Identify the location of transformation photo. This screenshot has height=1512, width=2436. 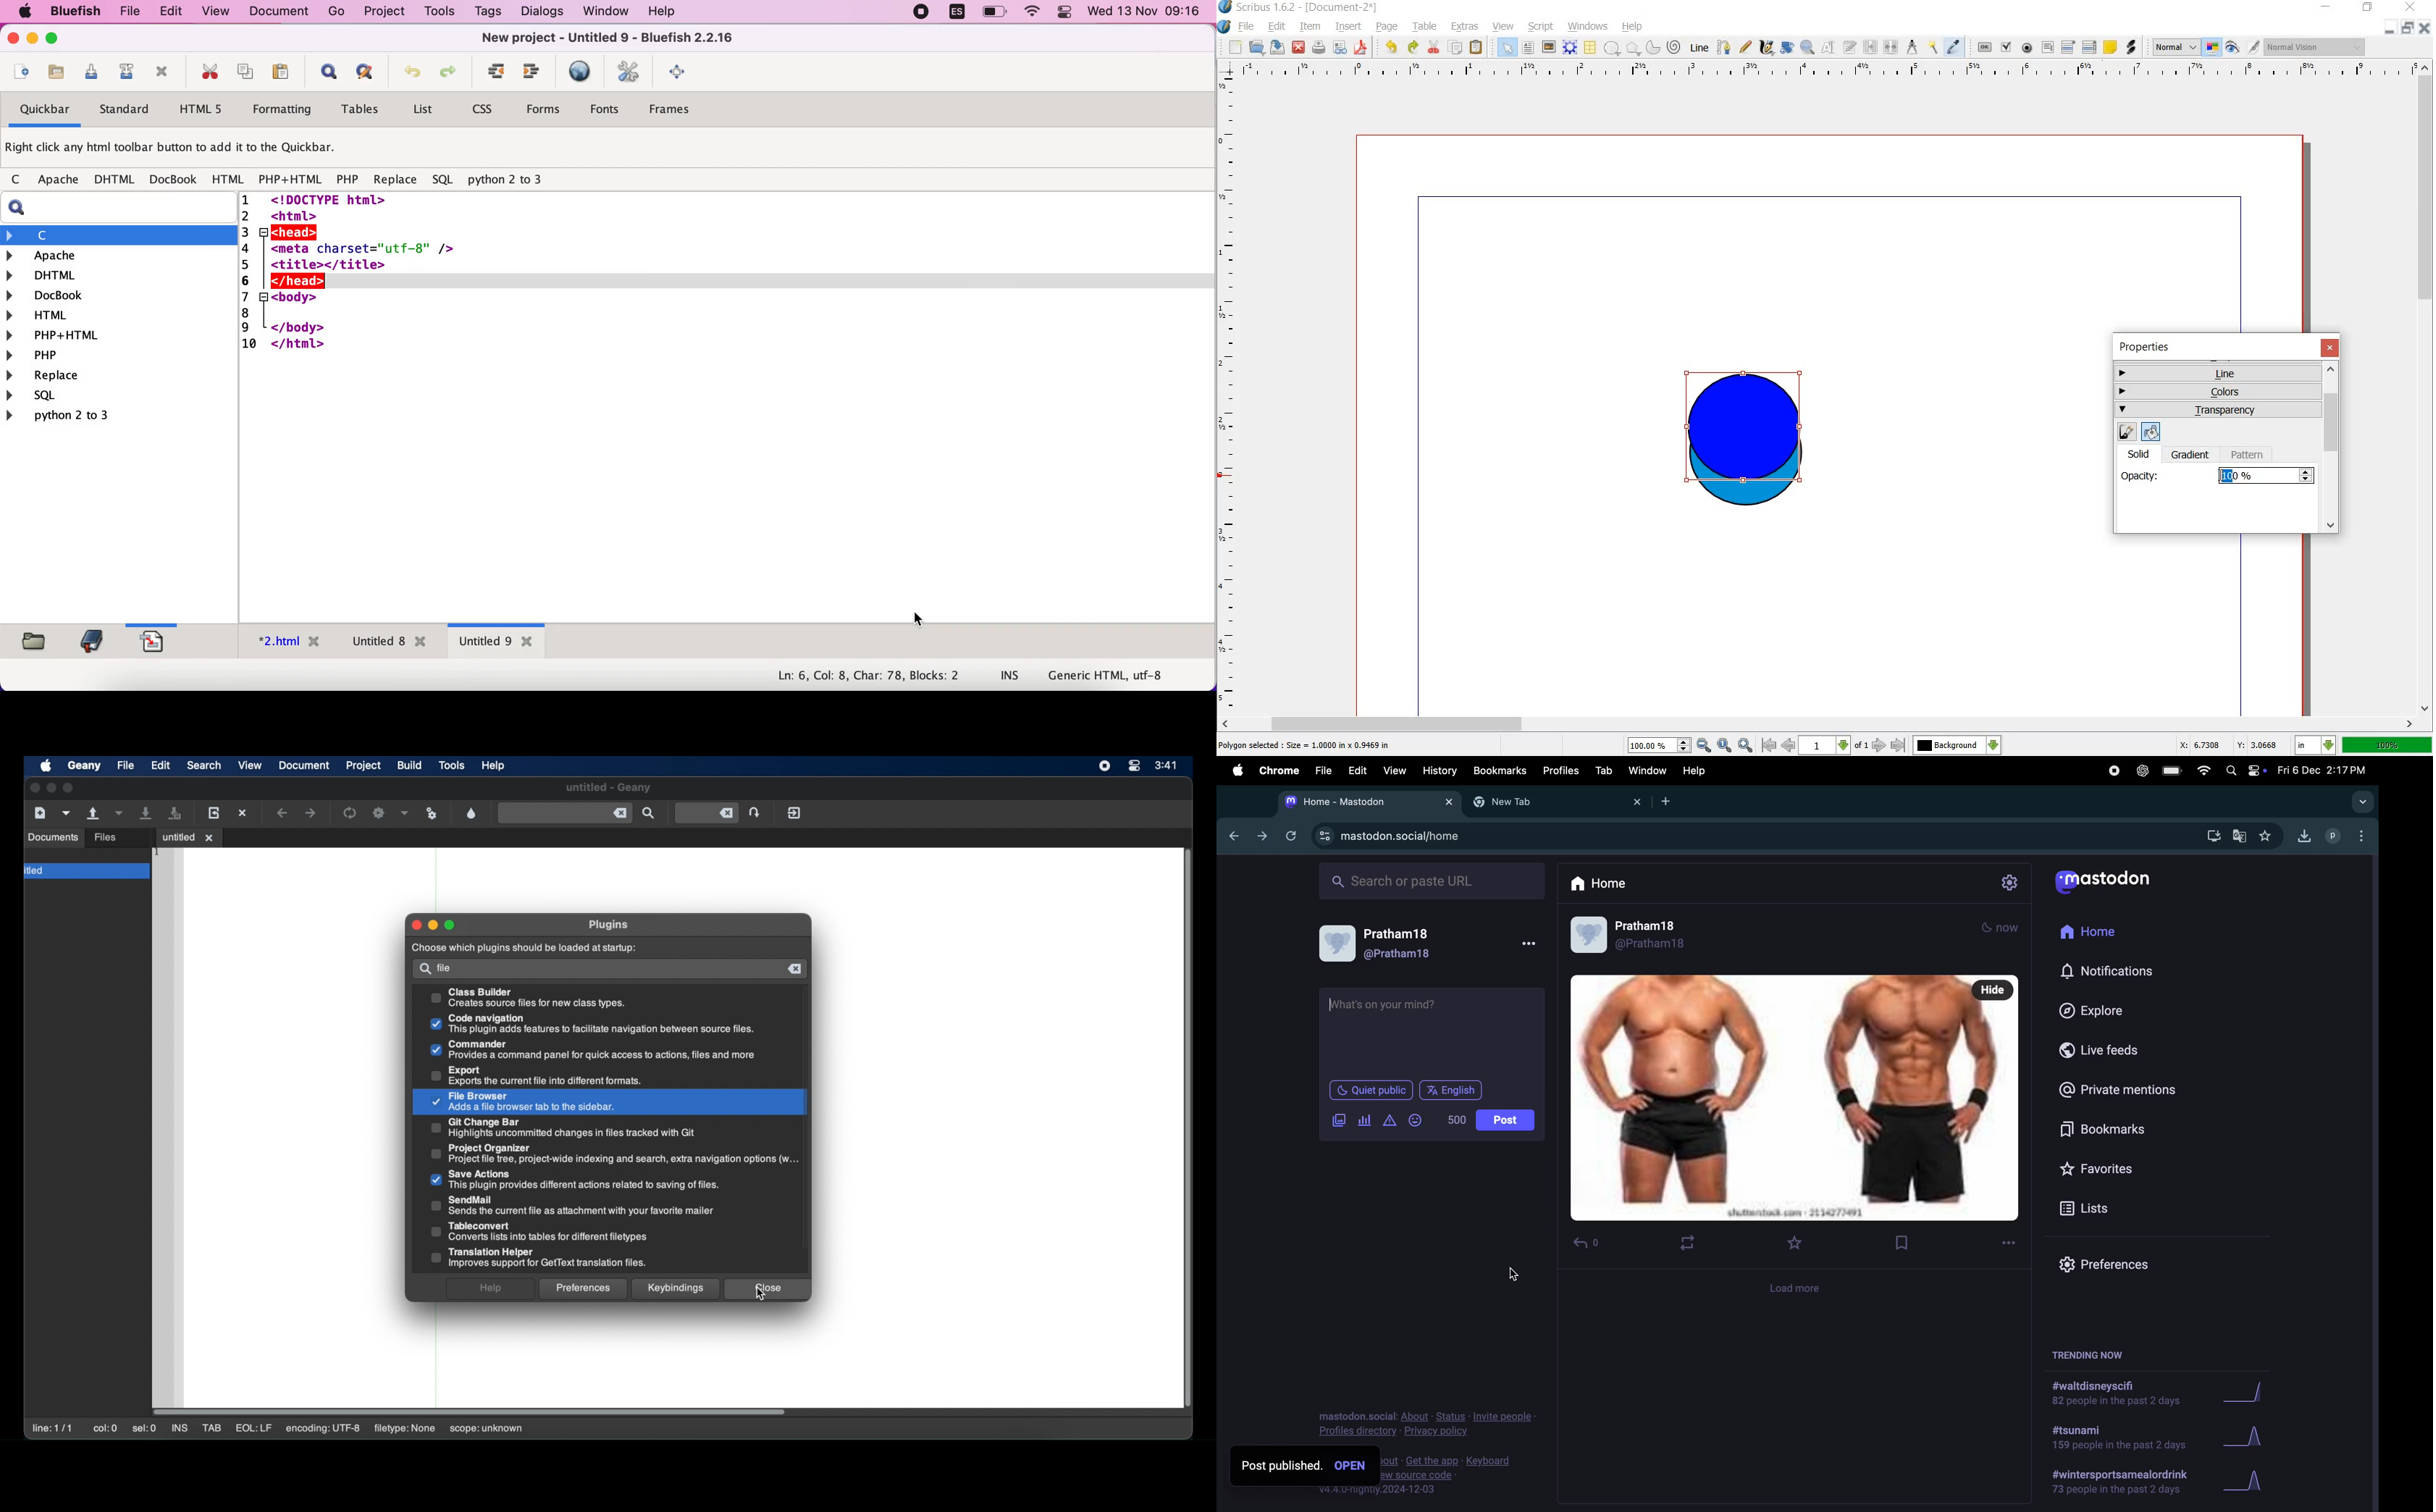
(1795, 1098).